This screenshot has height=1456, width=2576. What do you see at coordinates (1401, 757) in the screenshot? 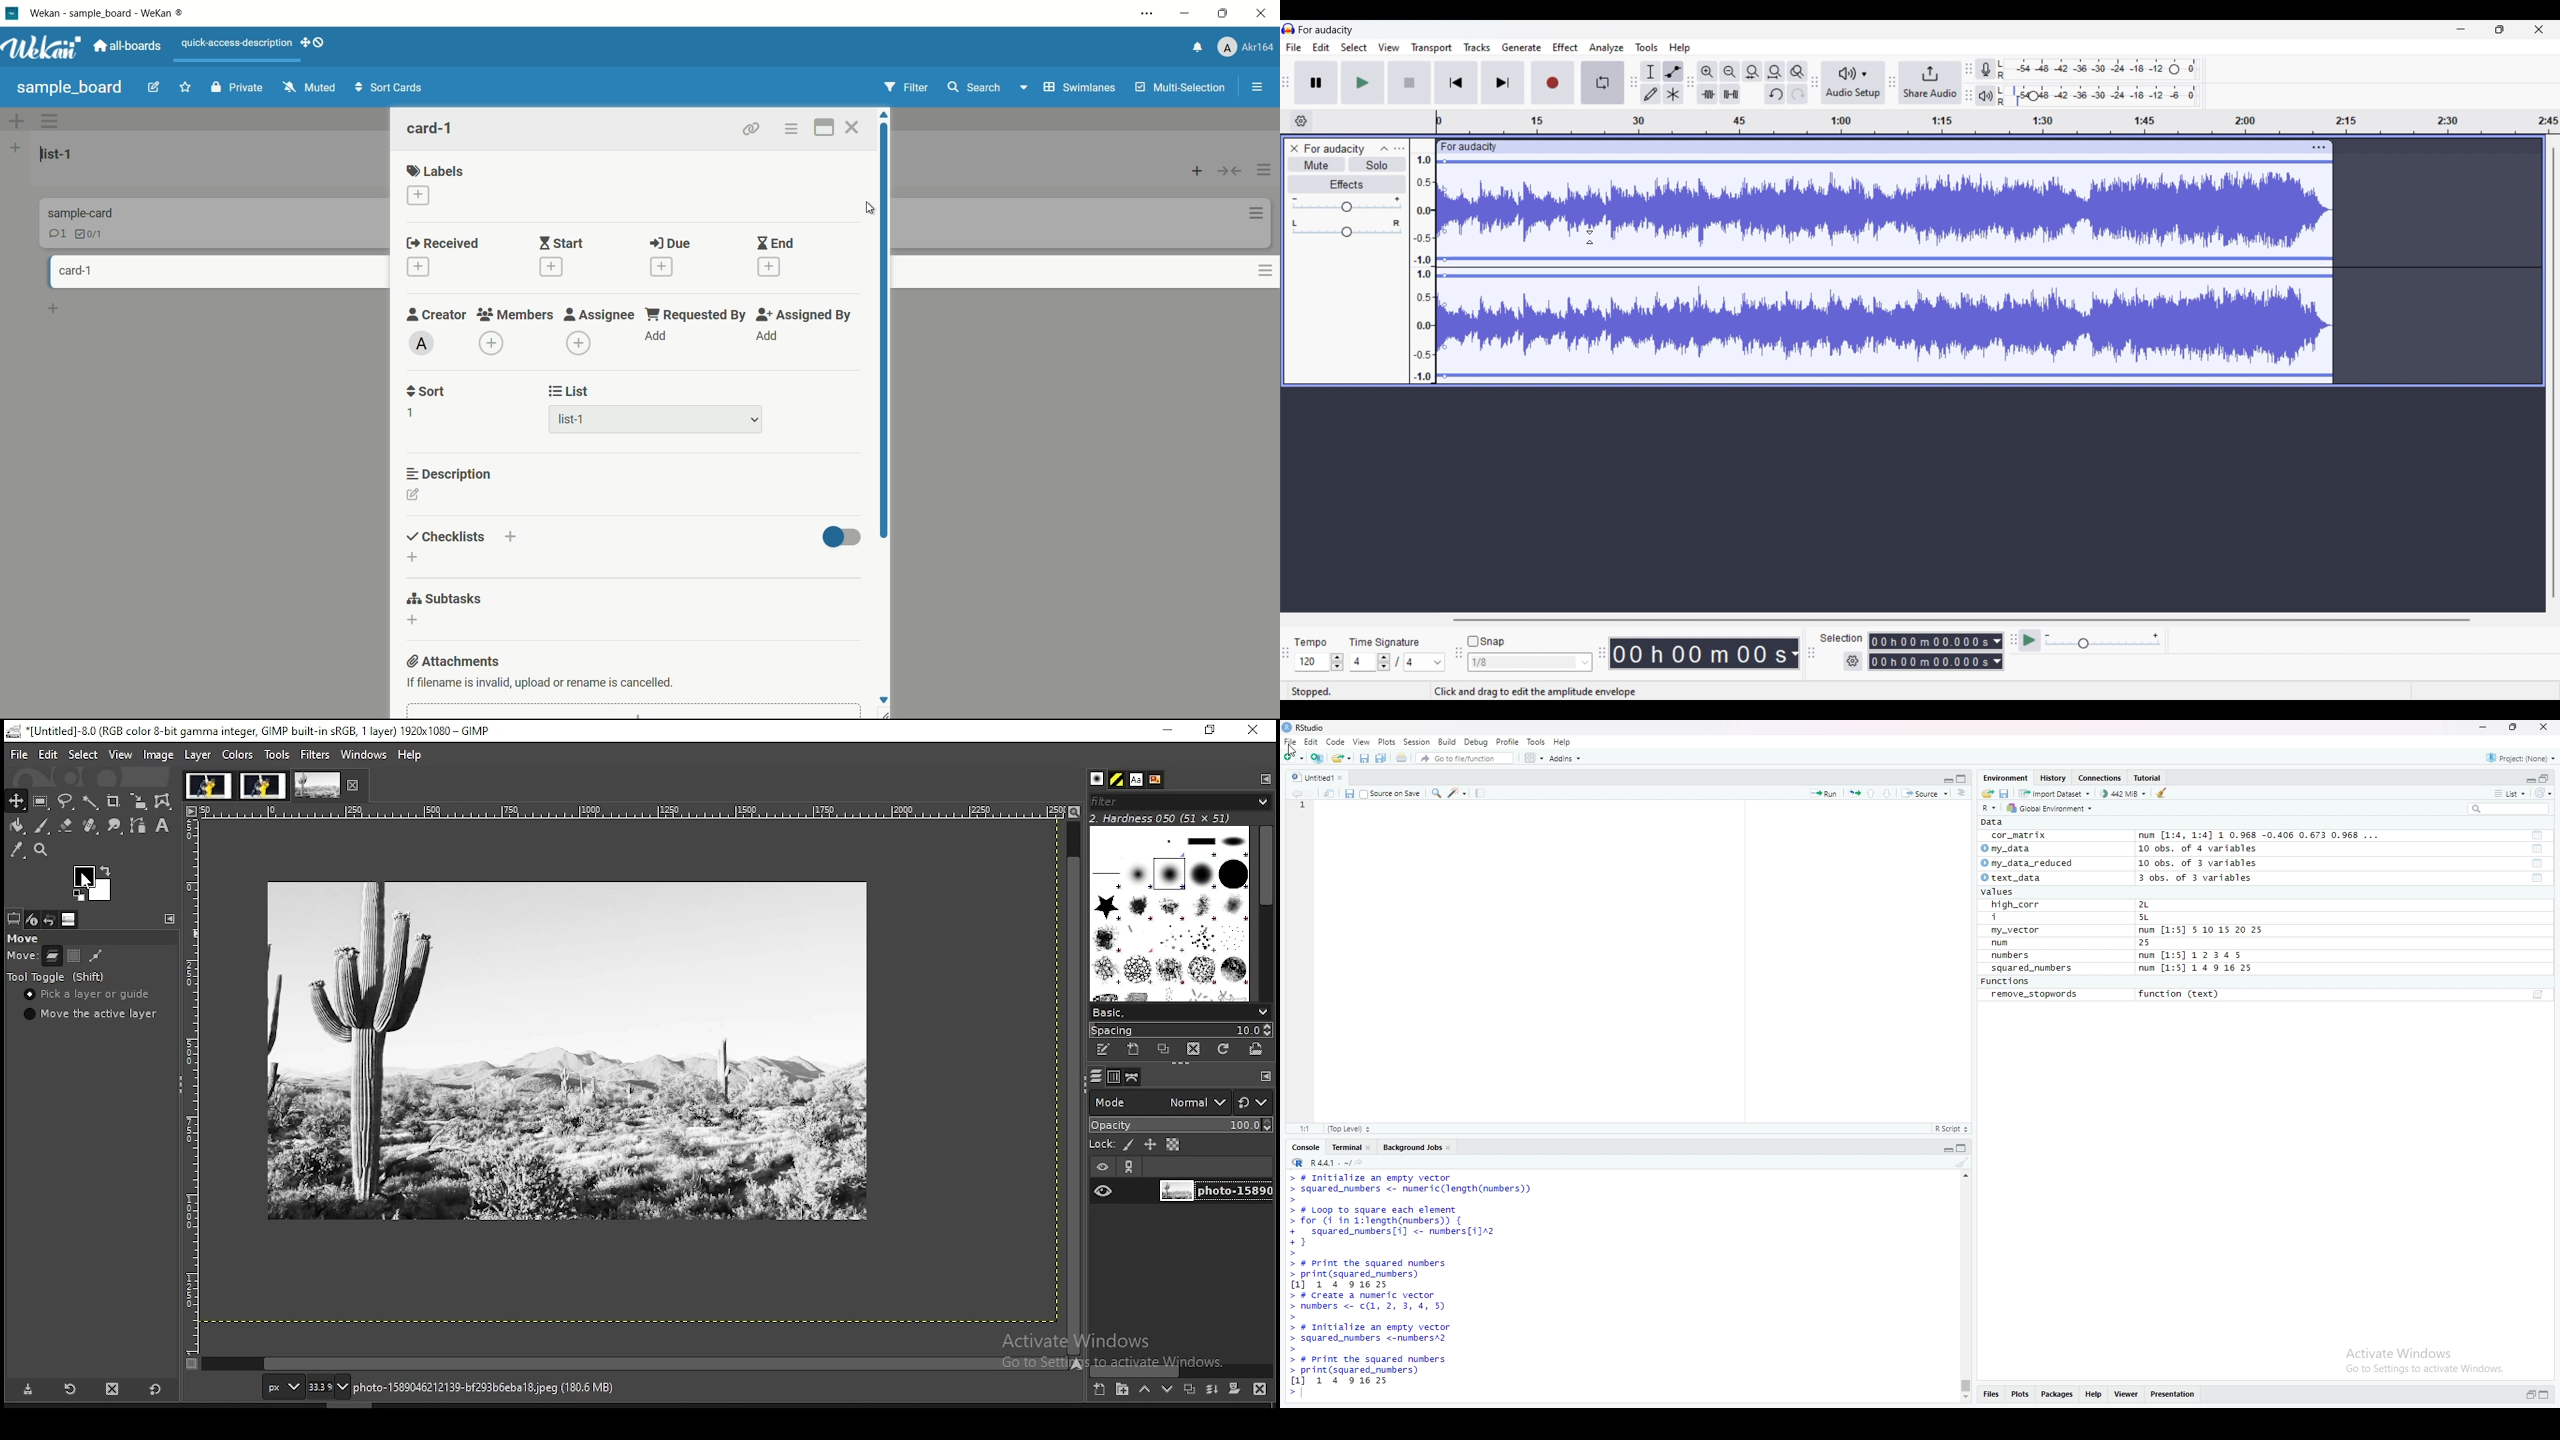
I see `Print the current file` at bounding box center [1401, 757].